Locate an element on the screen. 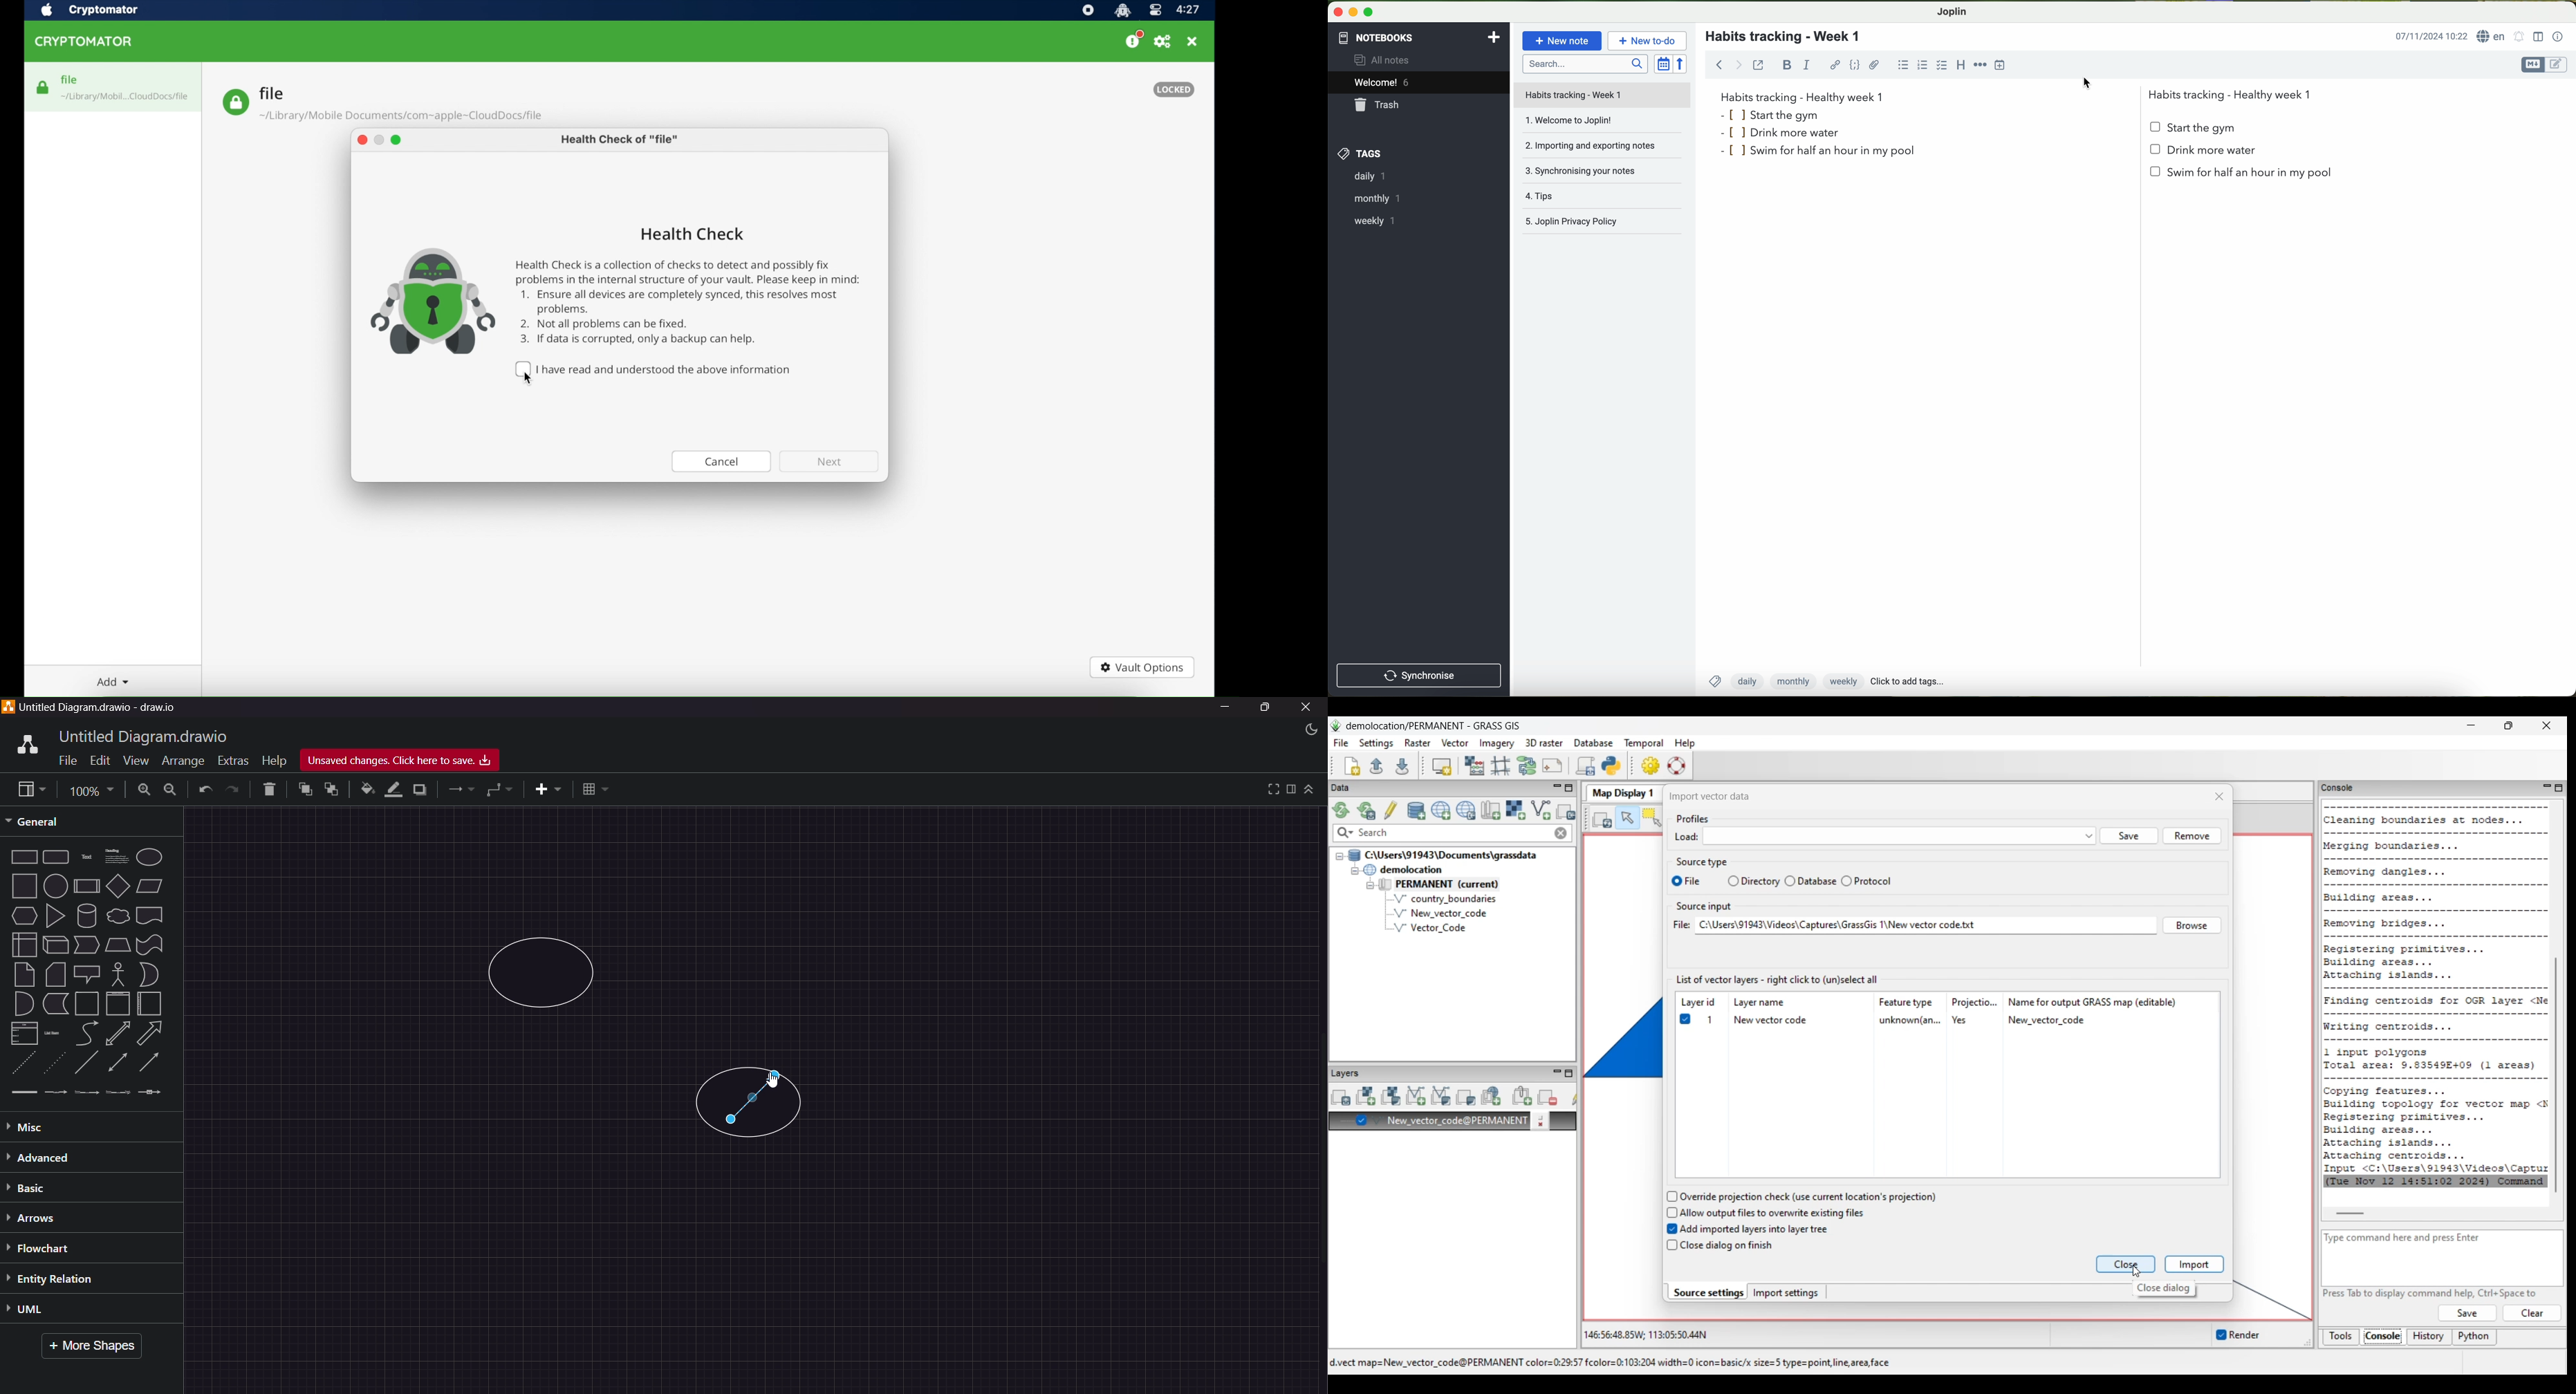 The height and width of the screenshot is (1400, 2576). Joplin is located at coordinates (1951, 12).